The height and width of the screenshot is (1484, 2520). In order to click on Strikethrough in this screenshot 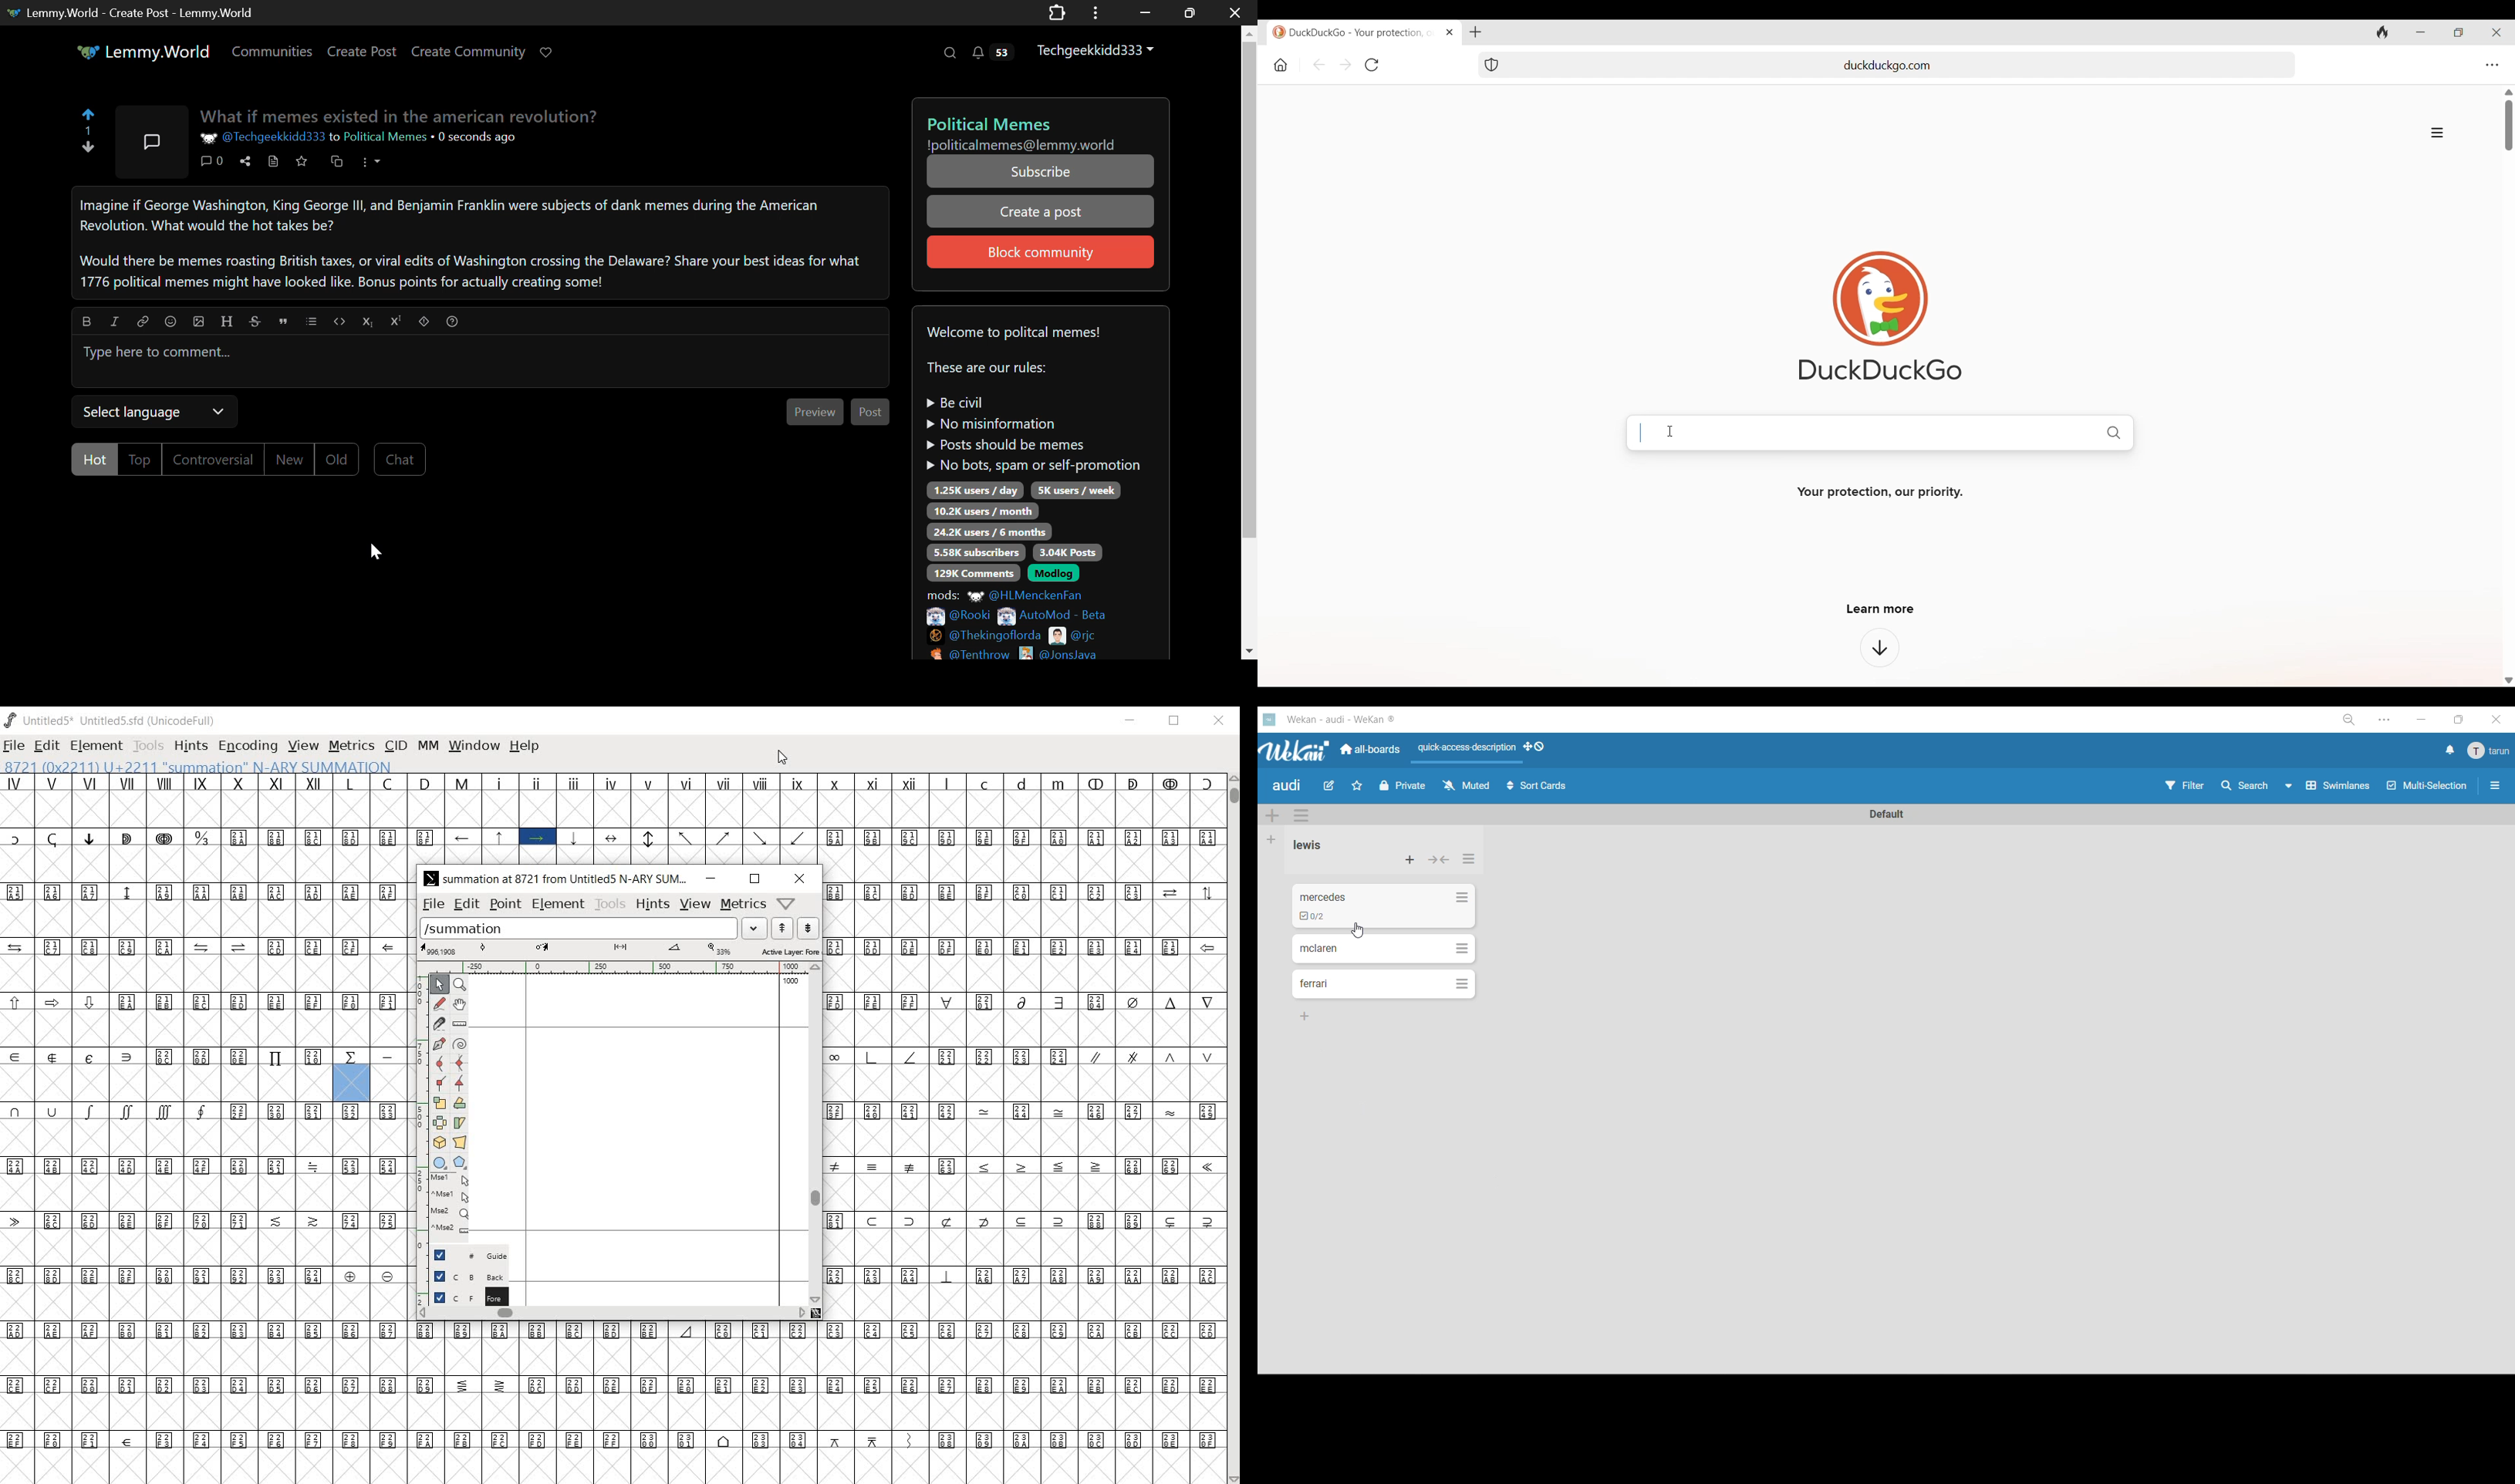, I will do `click(256, 320)`.